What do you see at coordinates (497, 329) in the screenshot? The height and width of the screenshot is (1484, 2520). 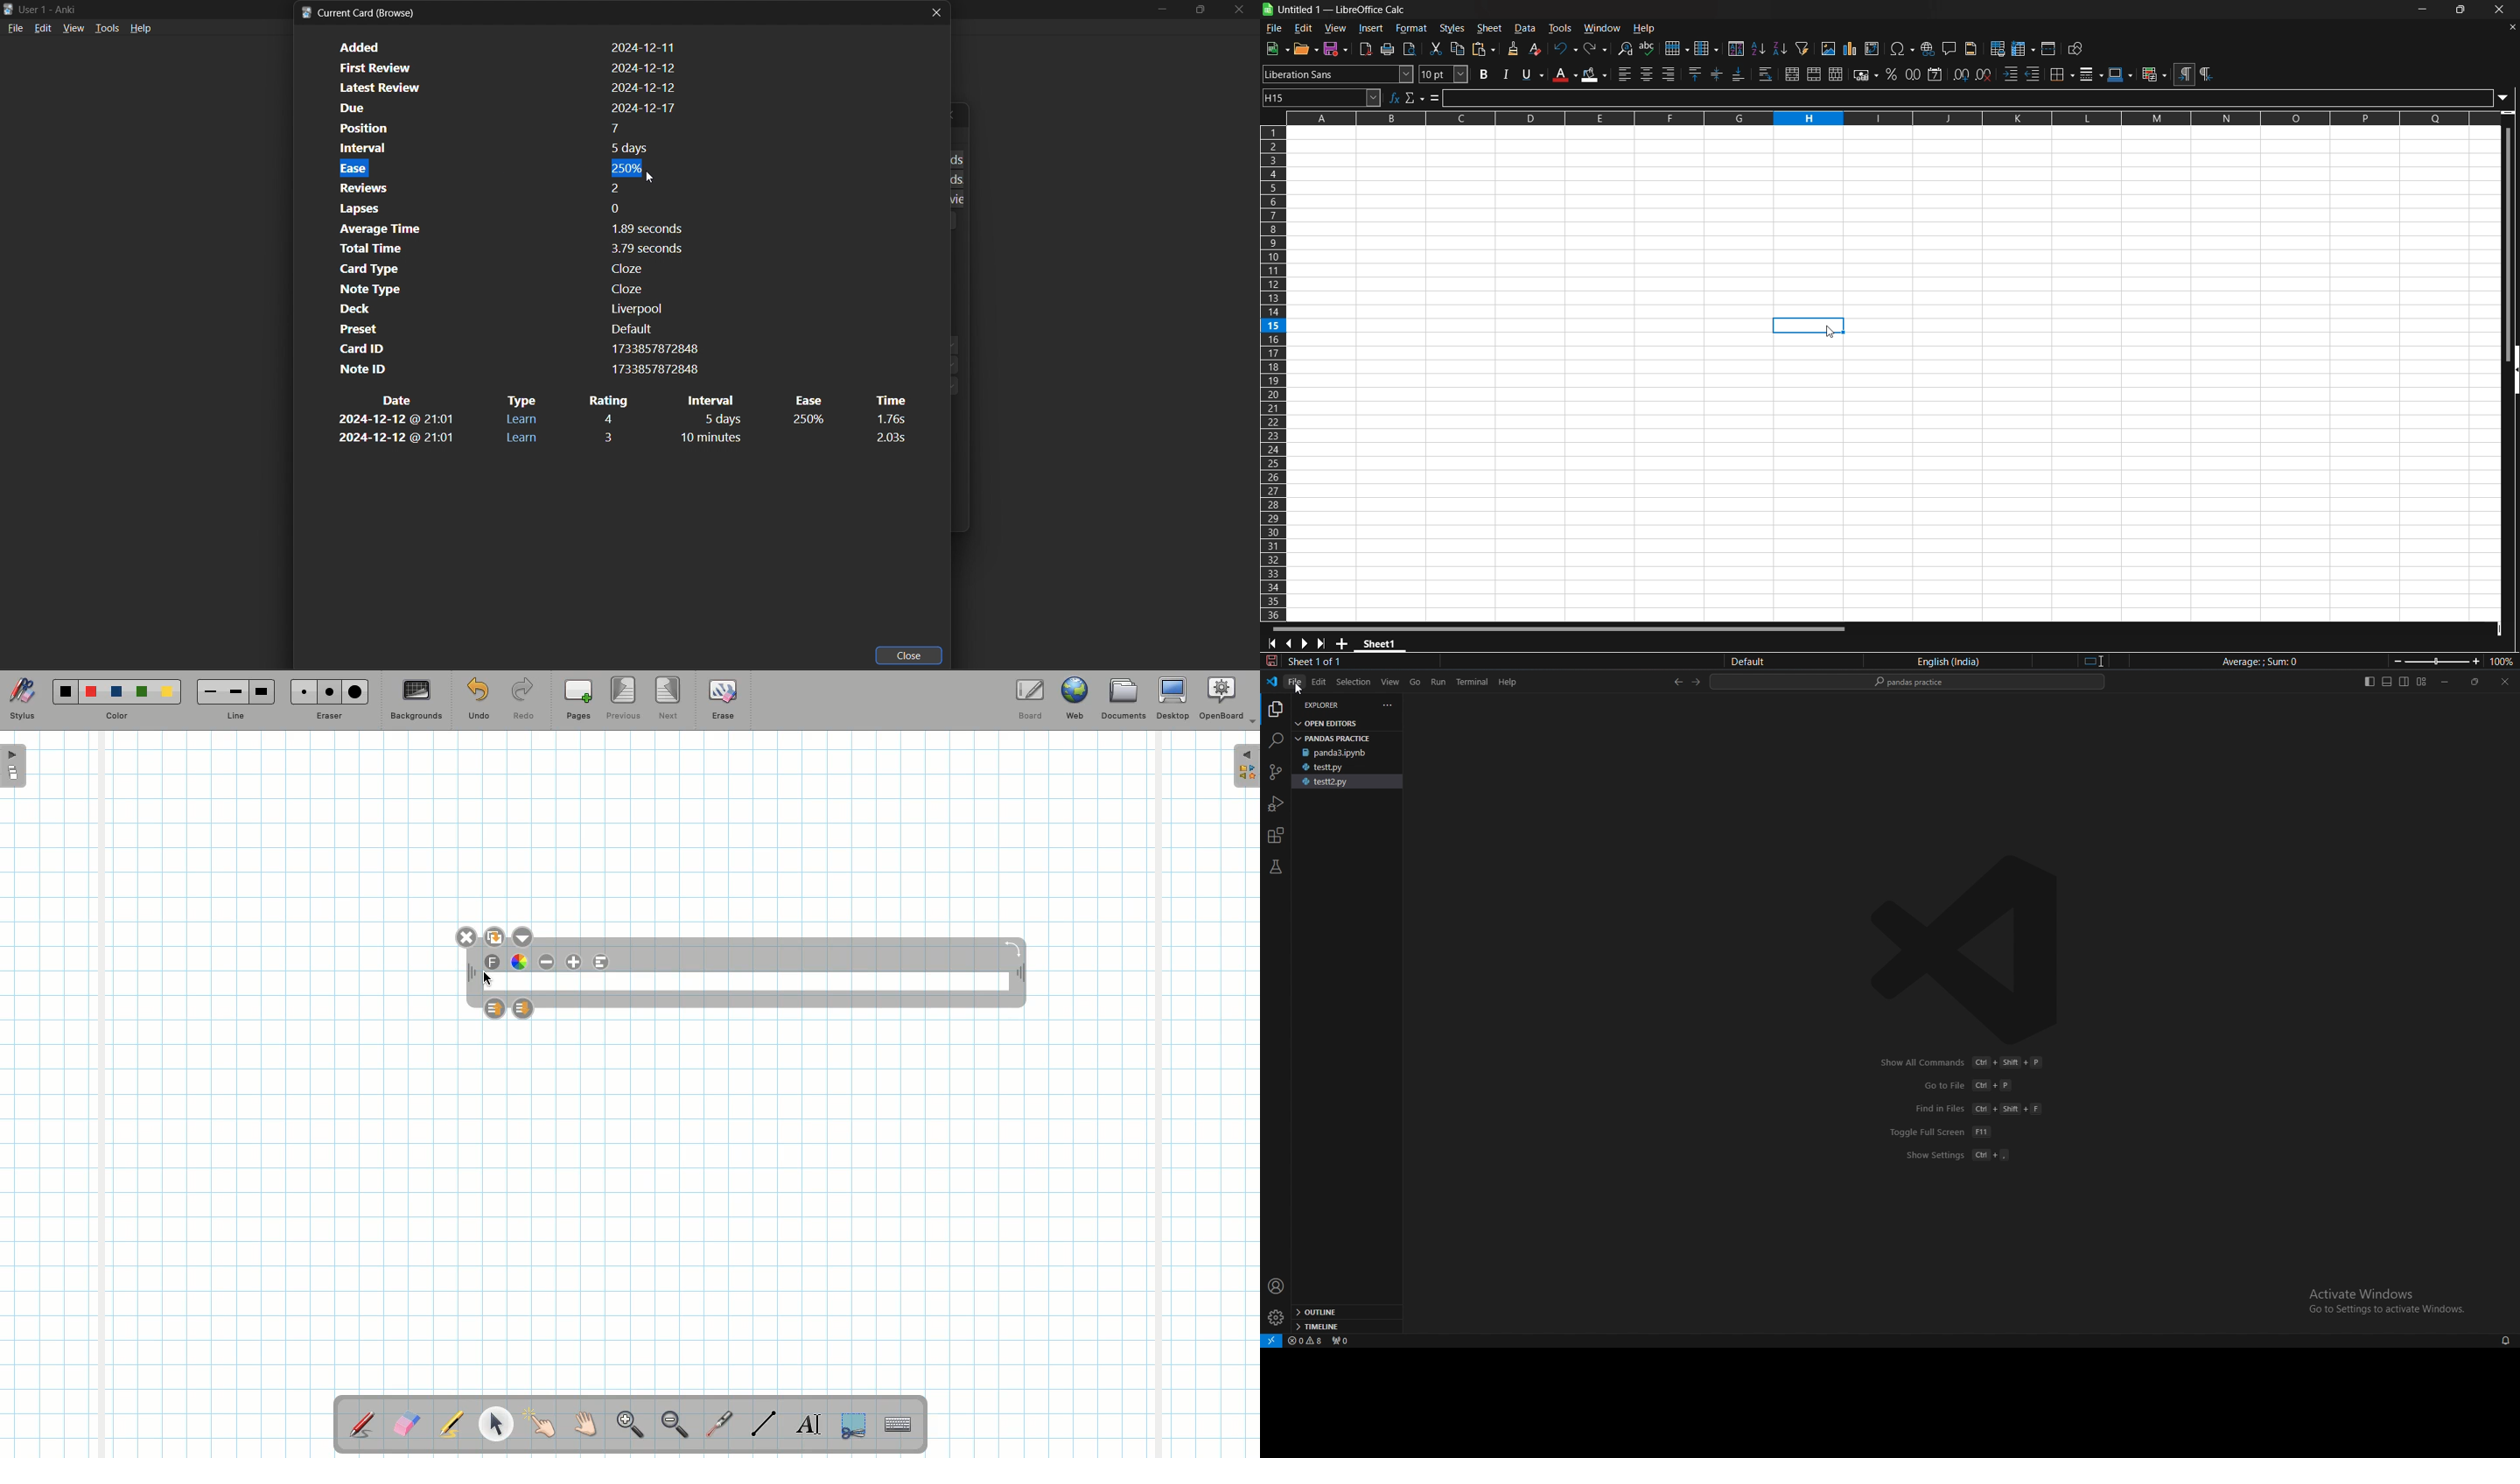 I see `card preset` at bounding box center [497, 329].